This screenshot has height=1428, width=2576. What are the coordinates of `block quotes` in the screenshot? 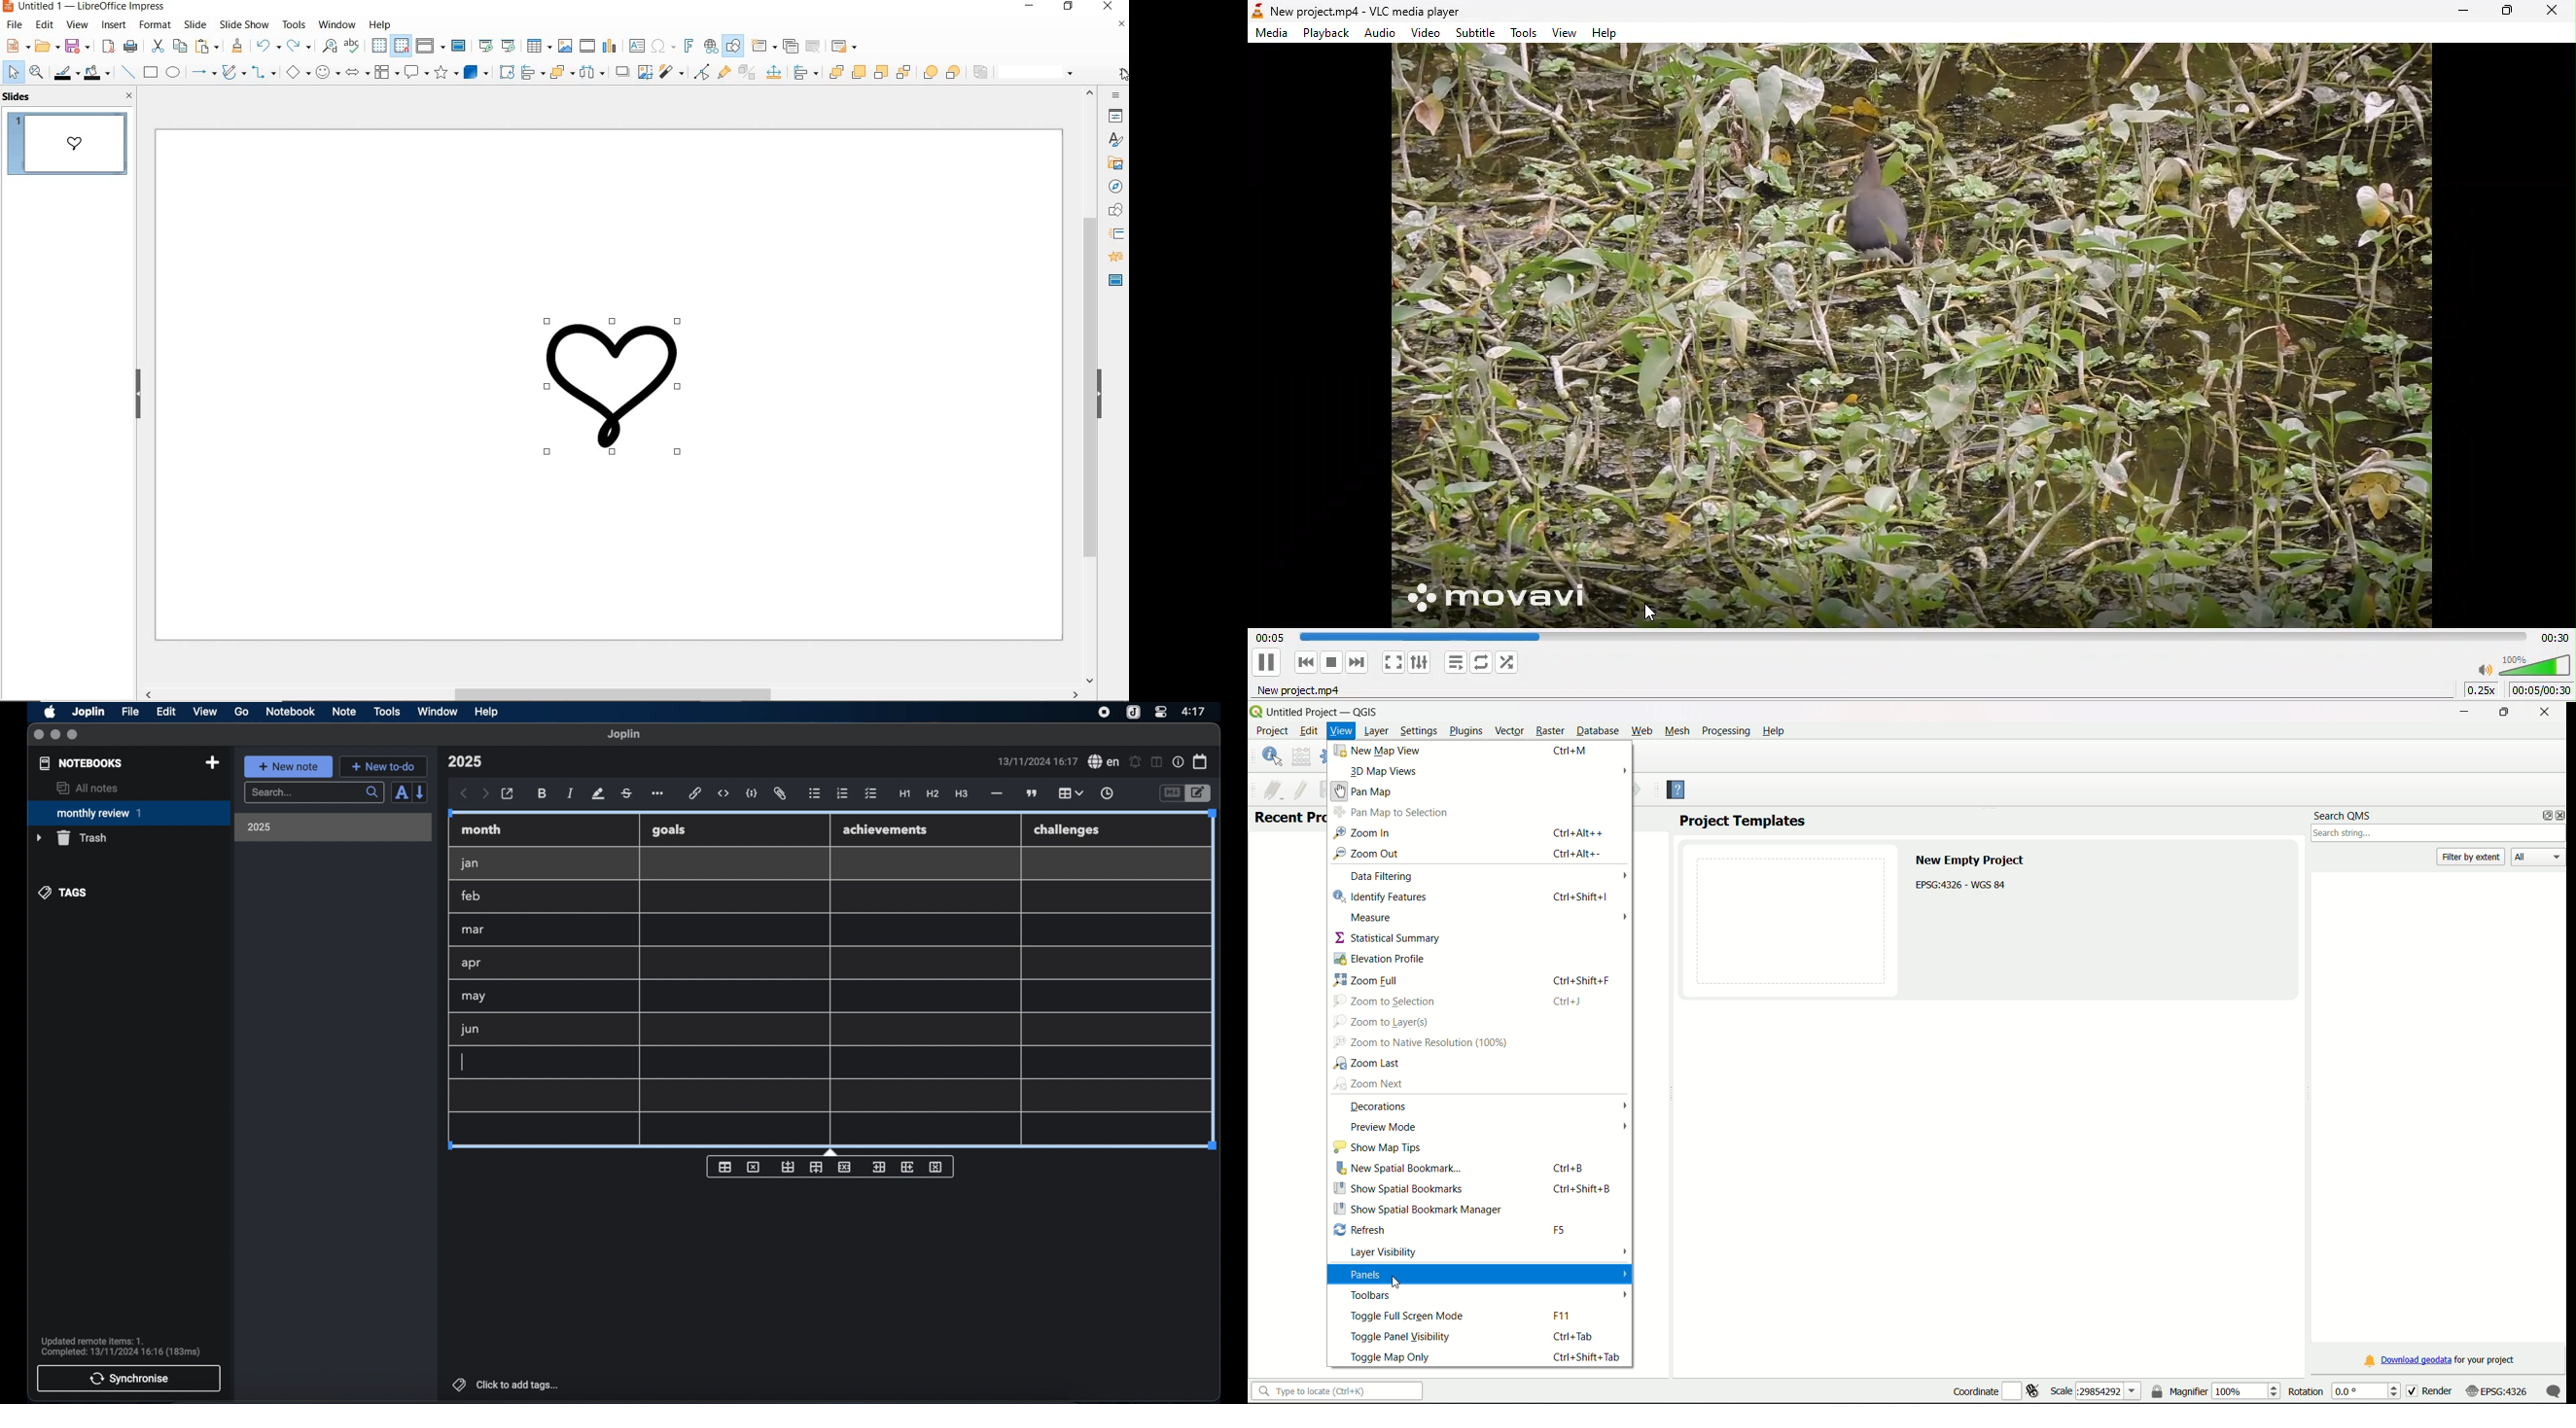 It's located at (1033, 794).